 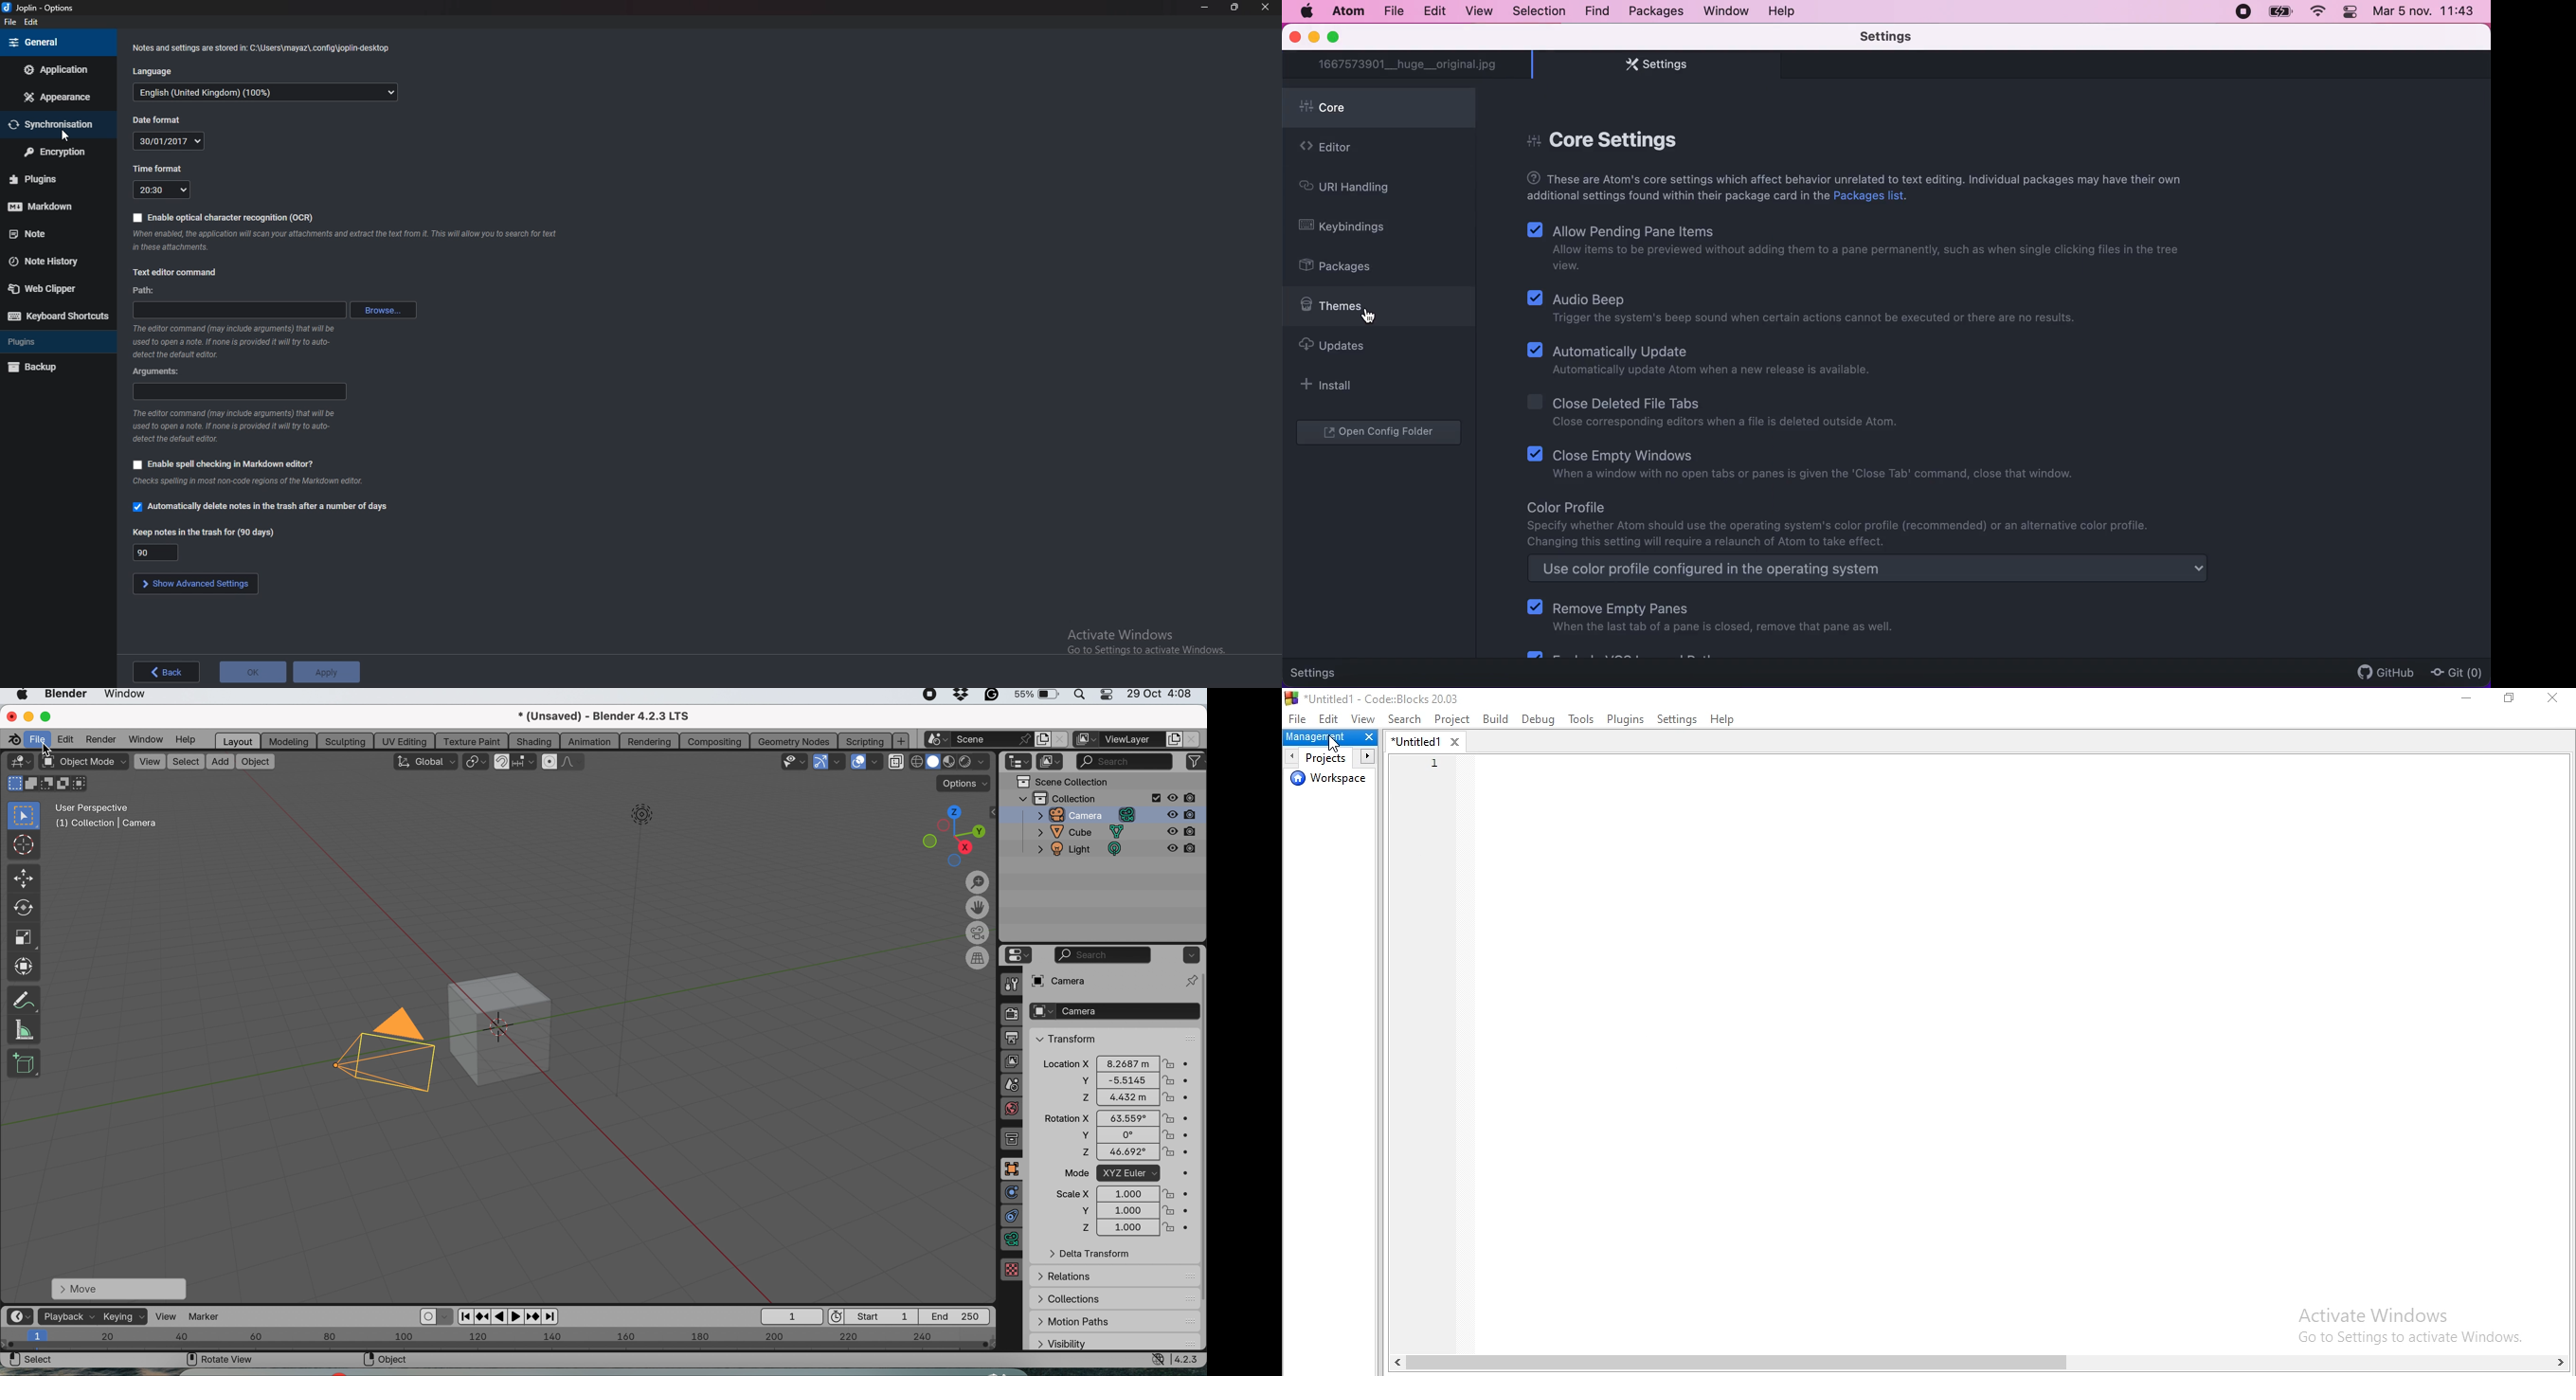 I want to click on application, so click(x=56, y=69).